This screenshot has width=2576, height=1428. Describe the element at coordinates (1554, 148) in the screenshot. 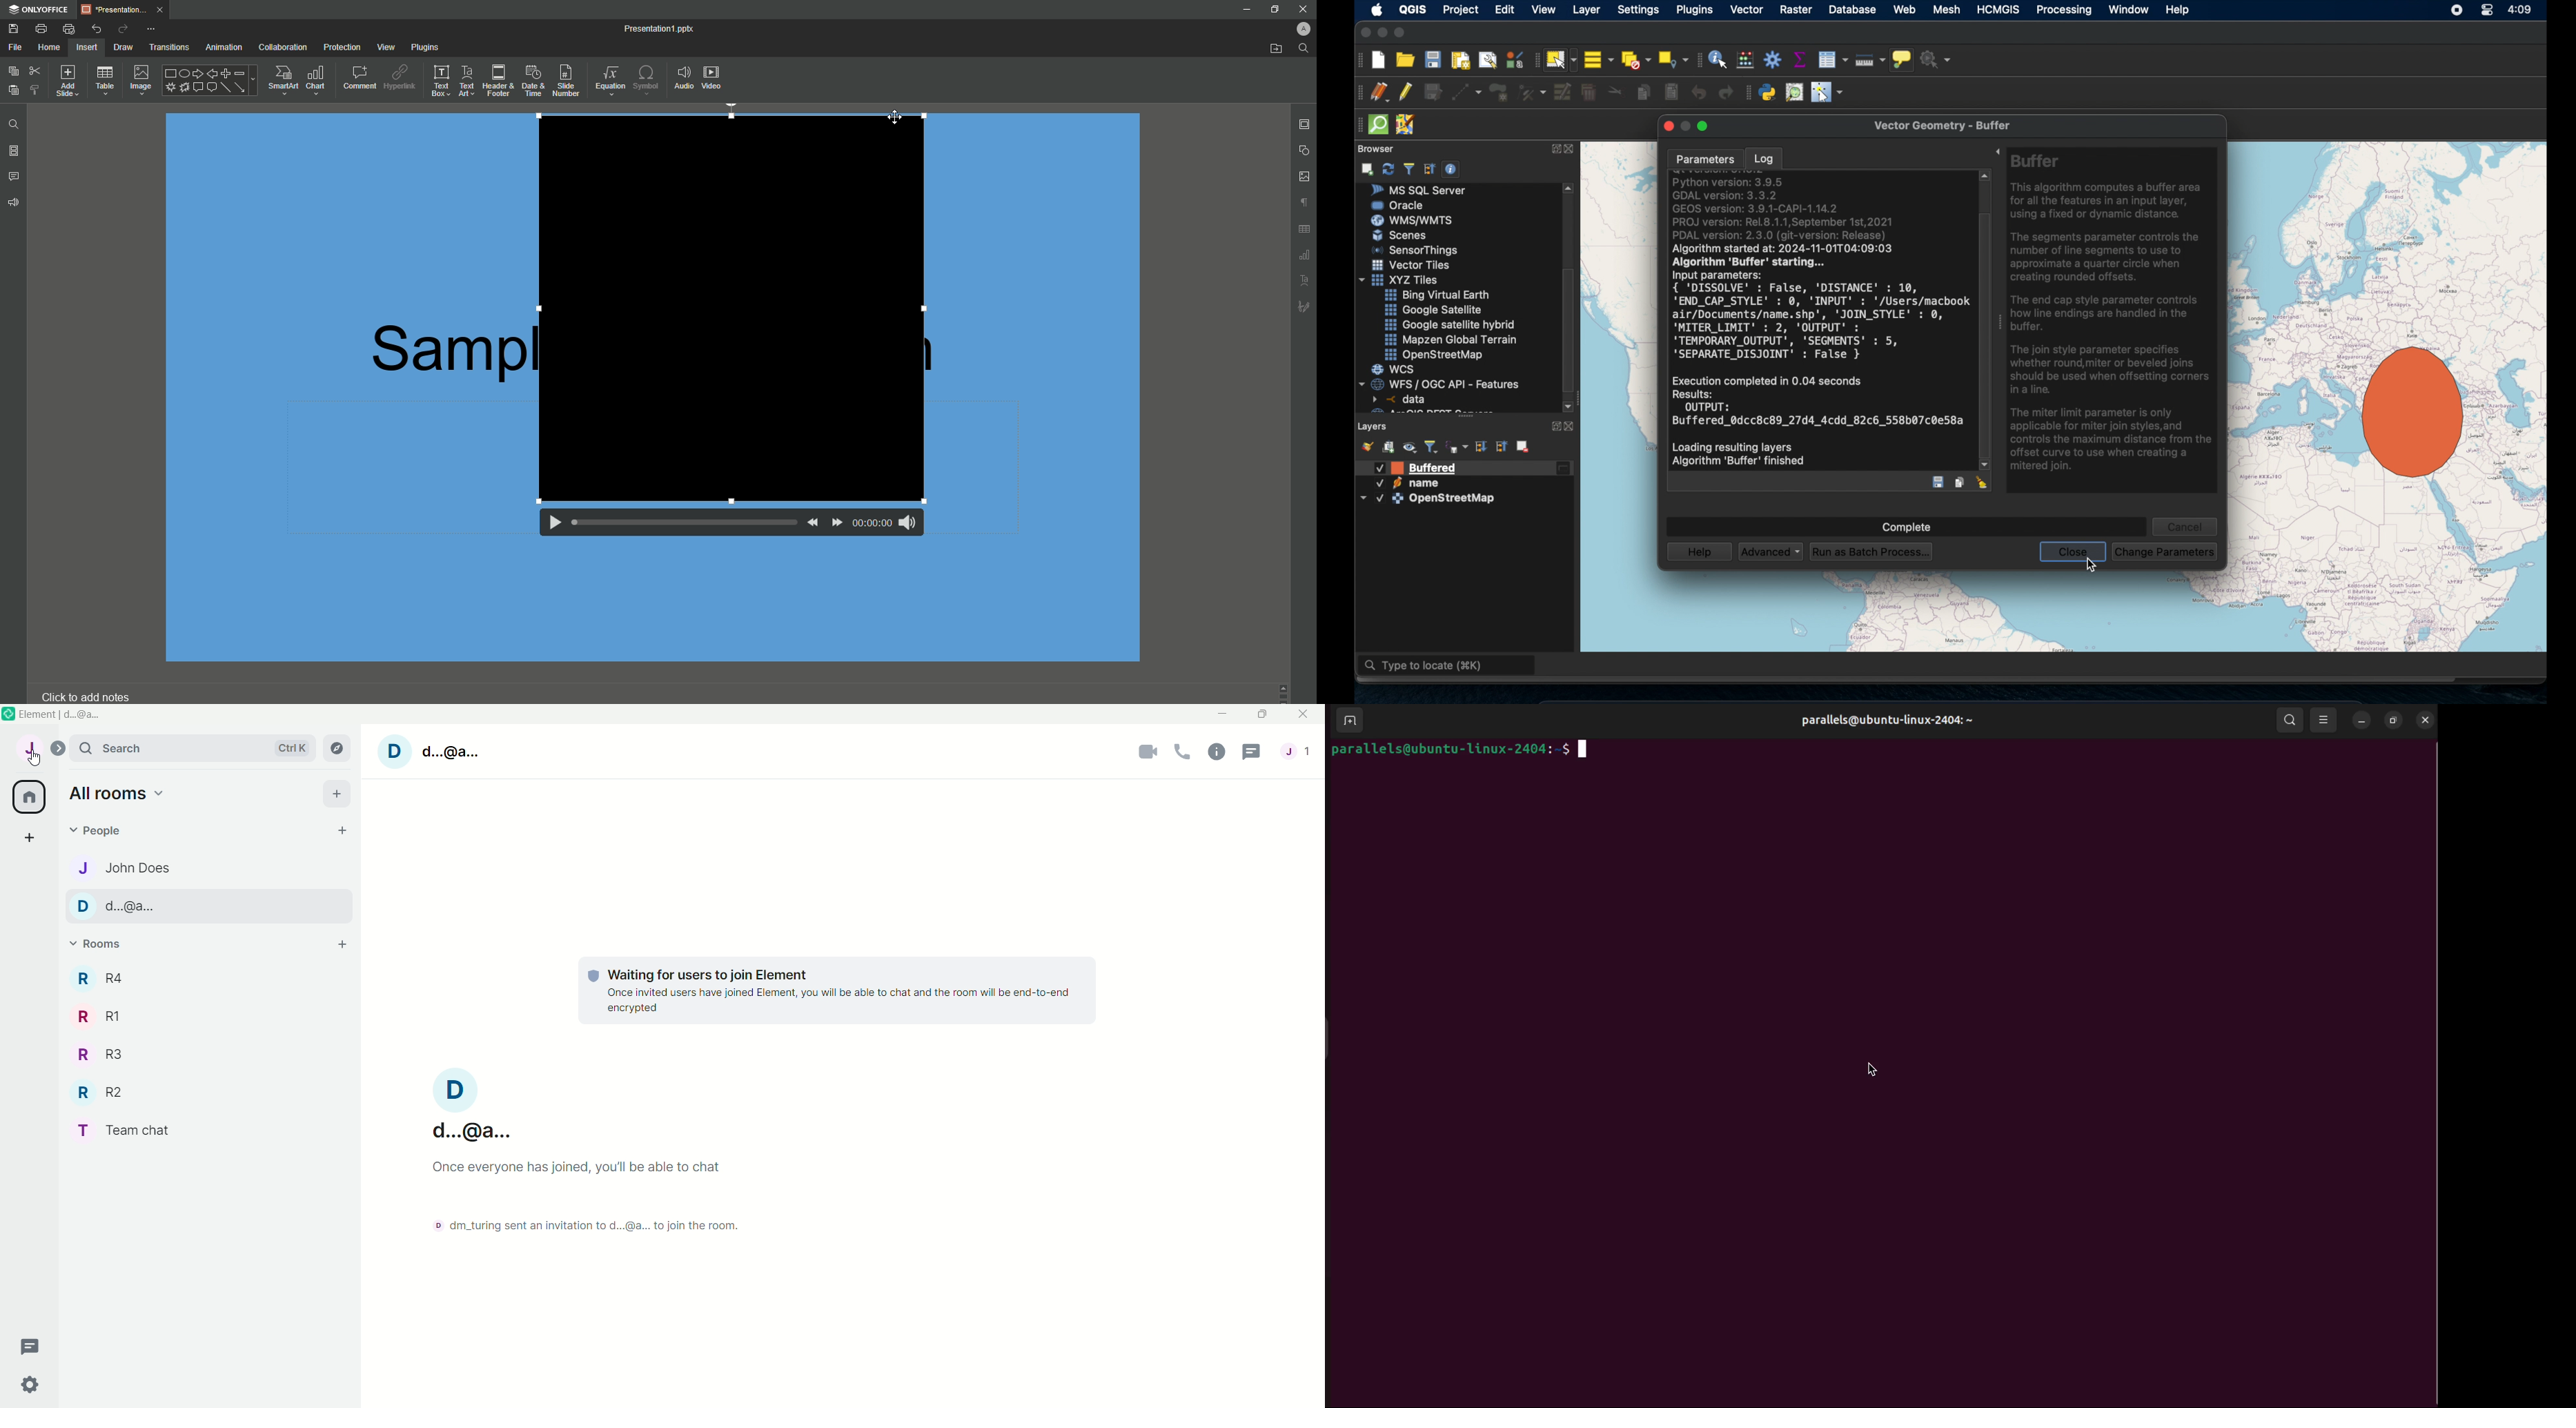

I see `expand` at that location.